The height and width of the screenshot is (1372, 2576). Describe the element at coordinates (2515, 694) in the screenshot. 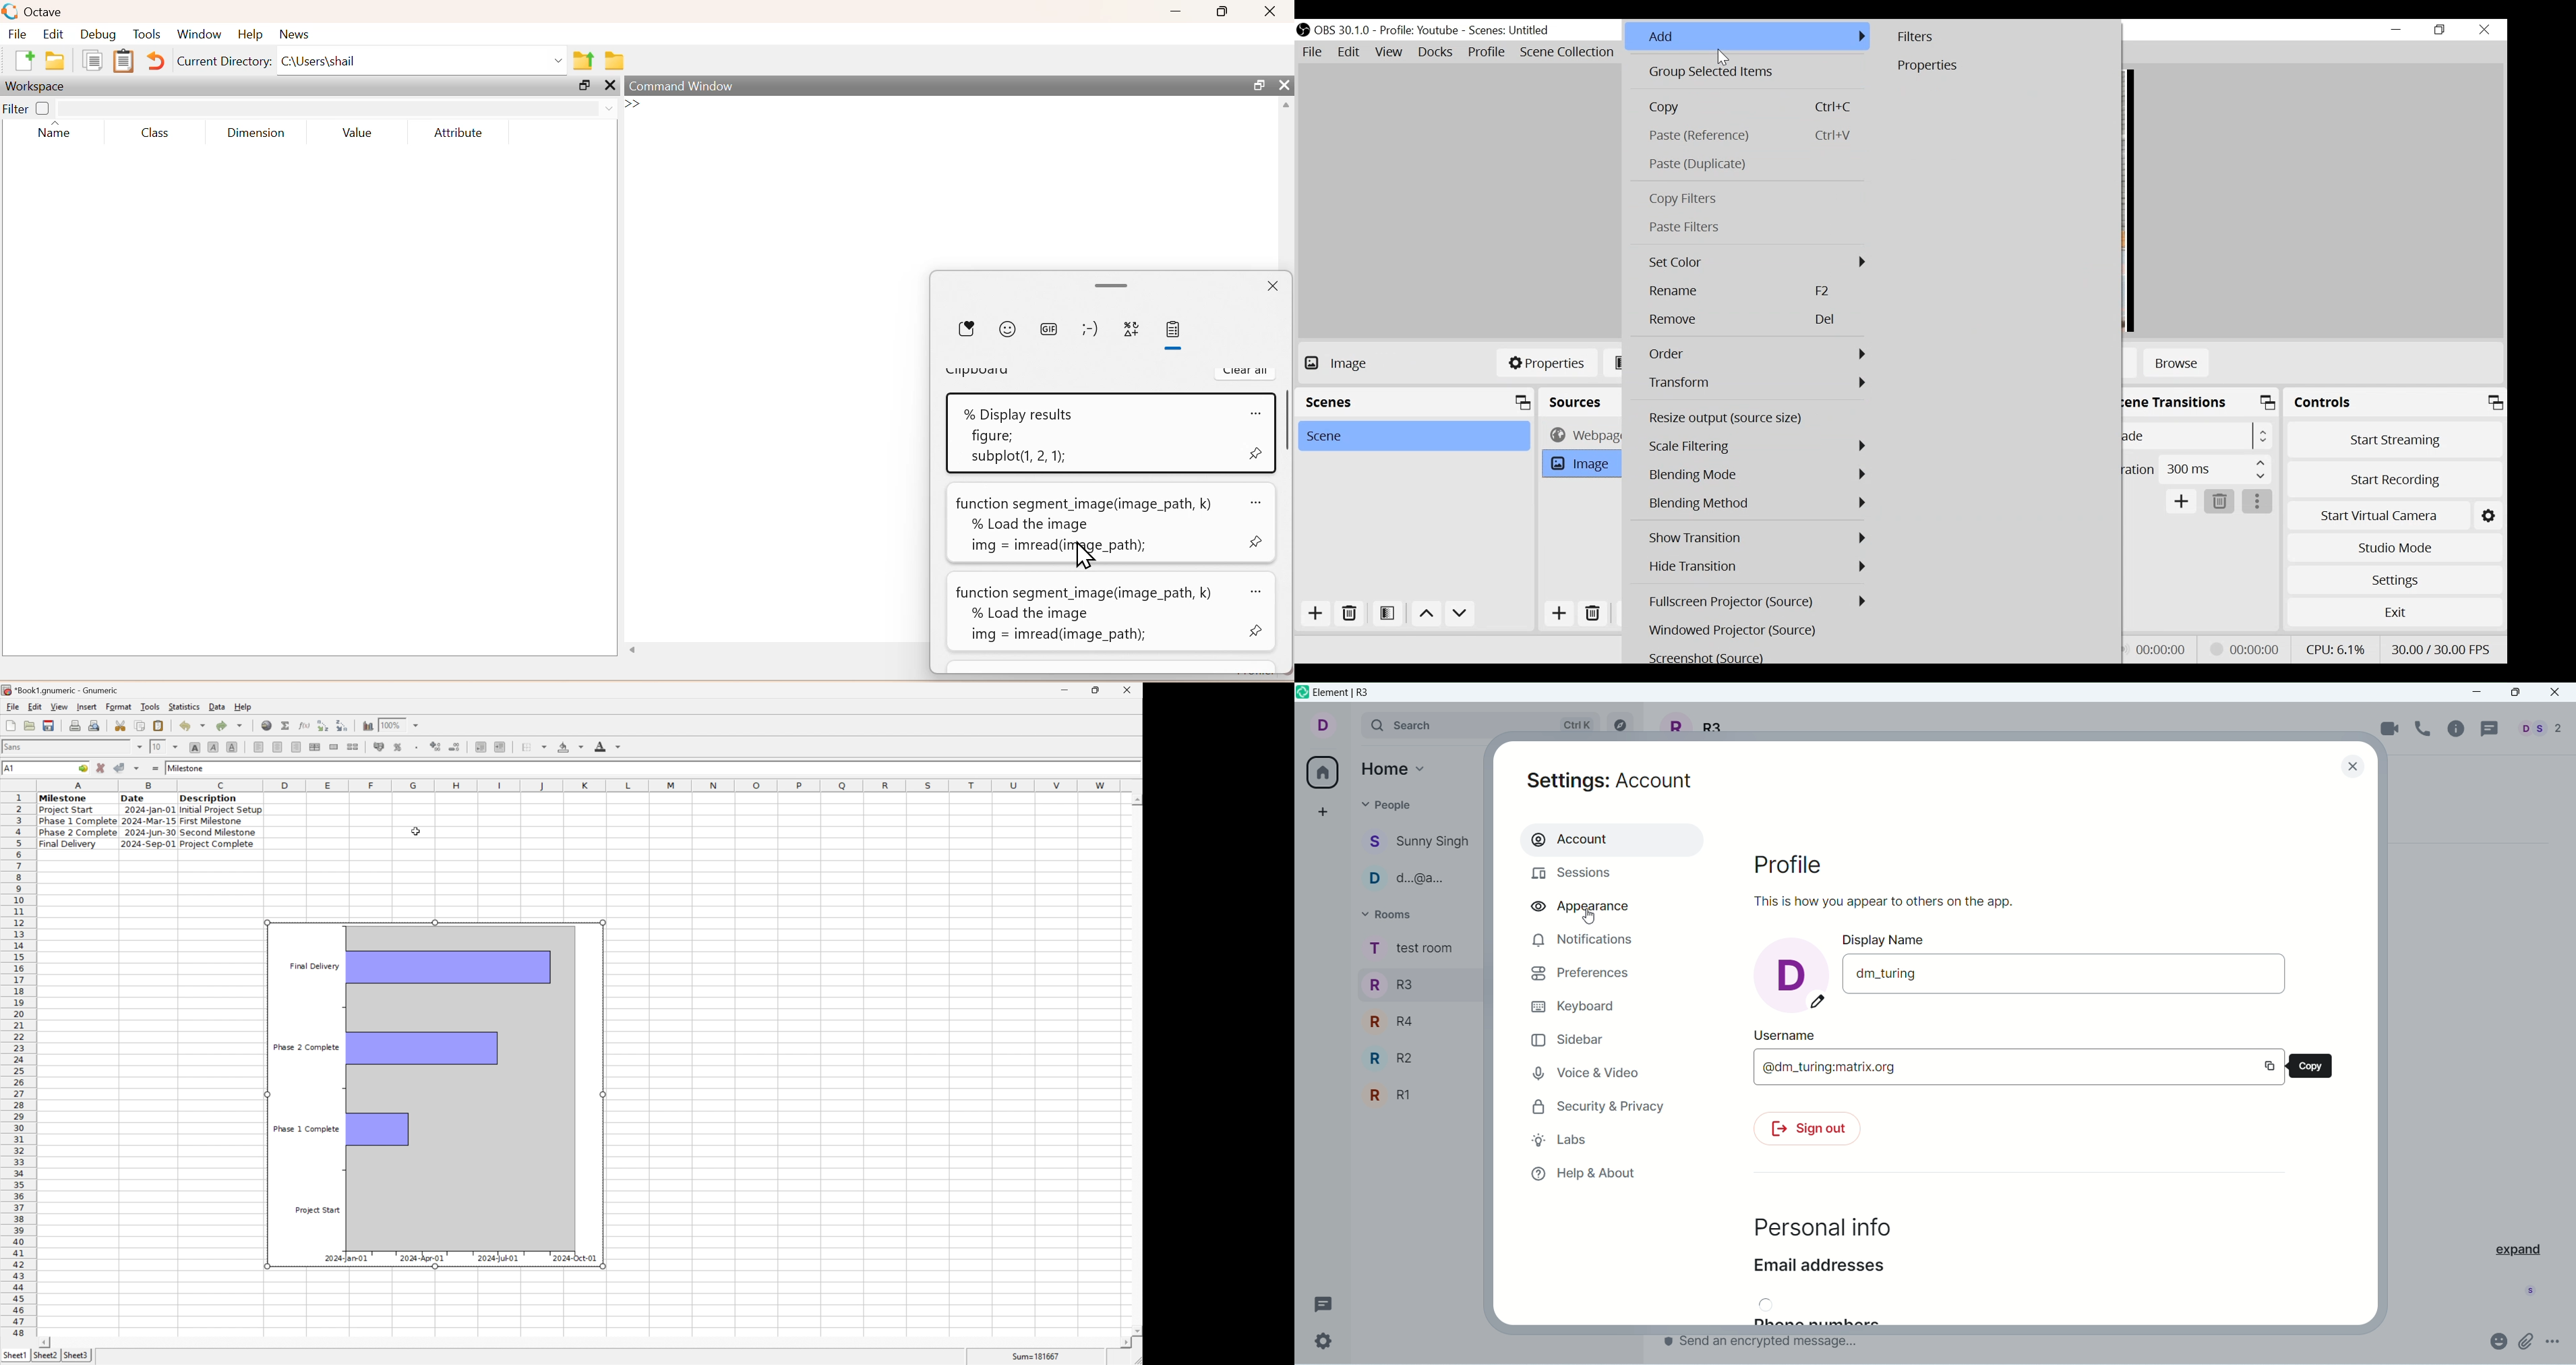

I see `maximize` at that location.